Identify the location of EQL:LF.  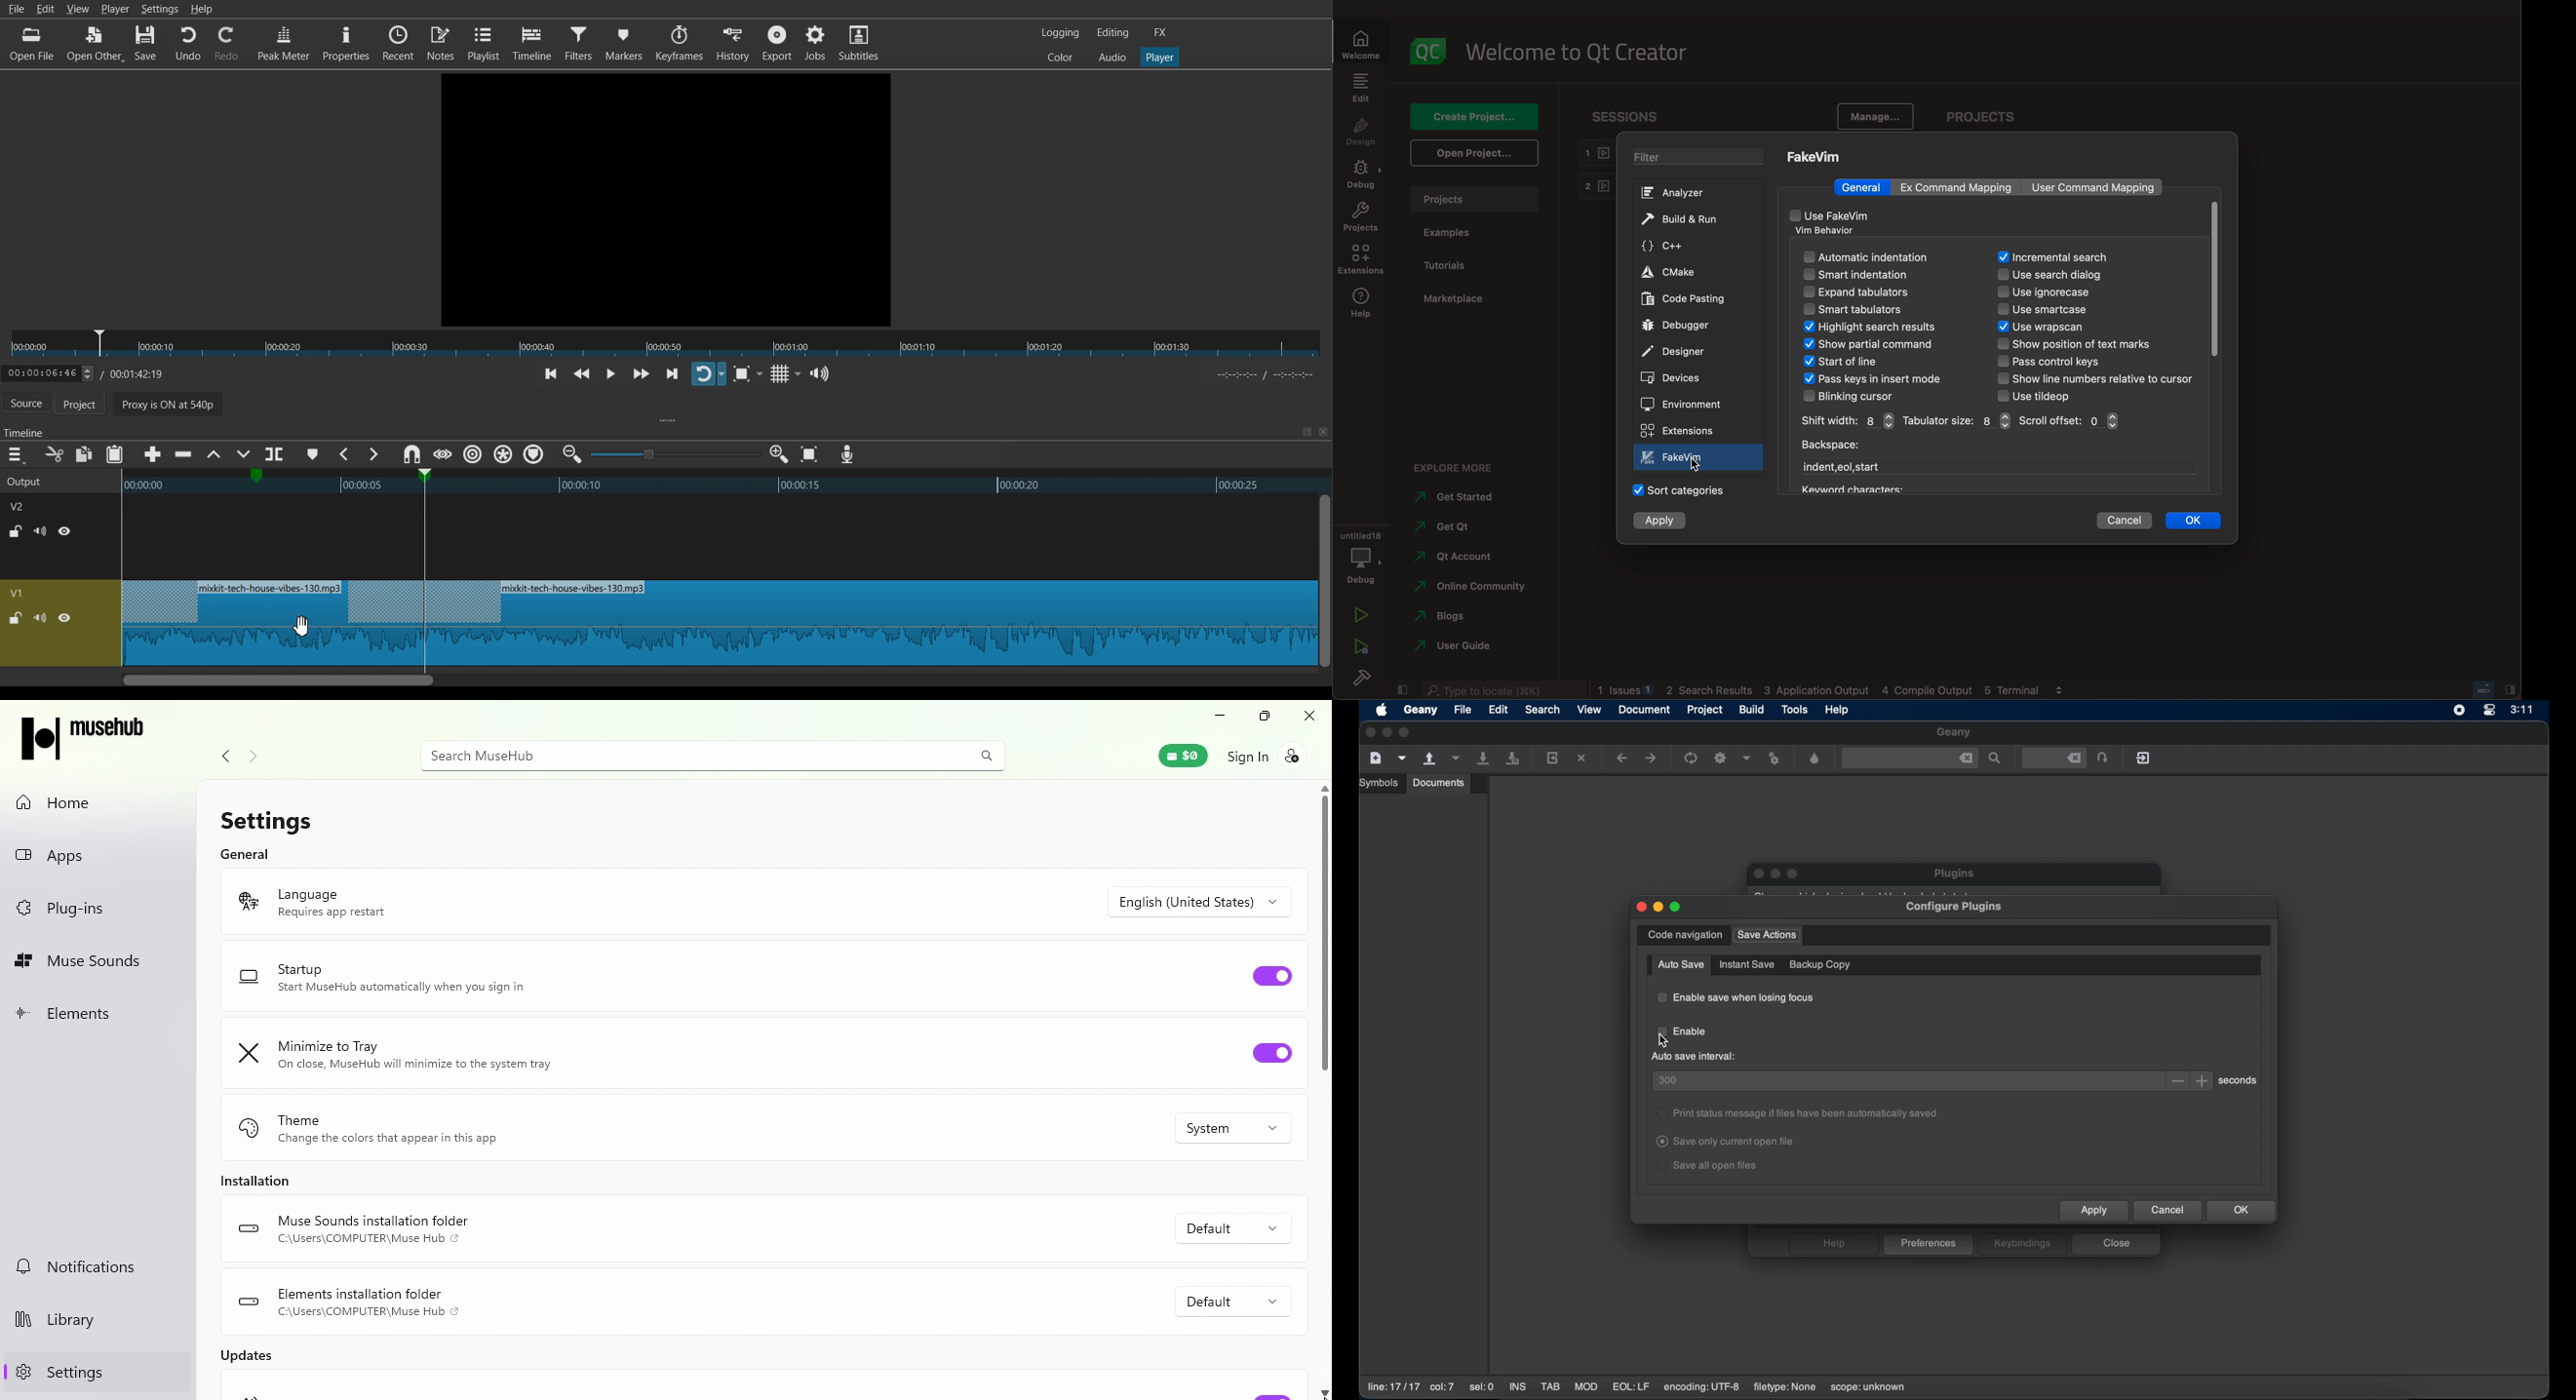
(1631, 1387).